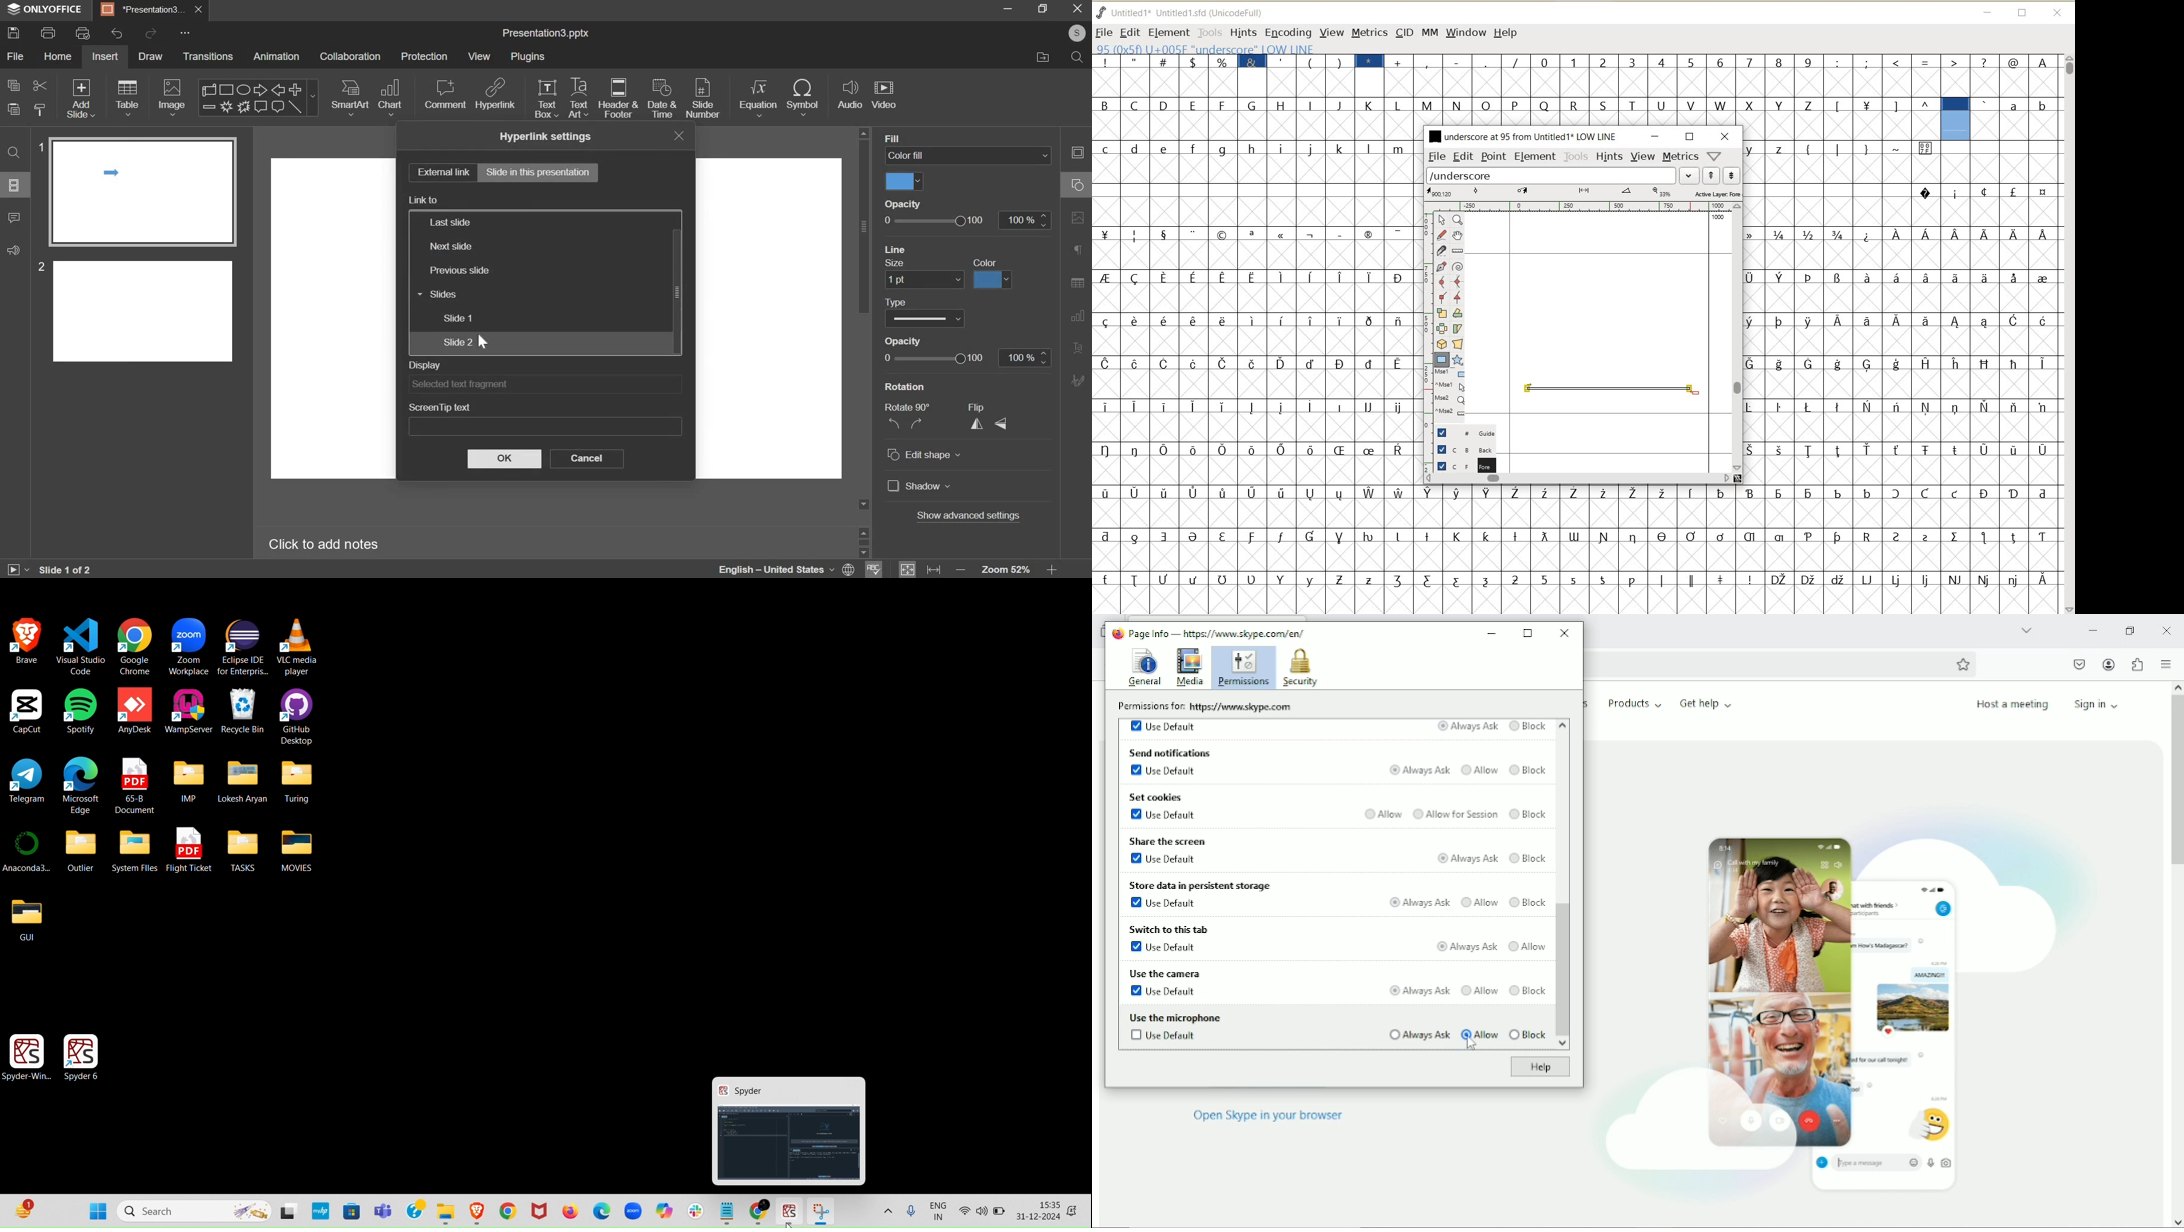  I want to click on minimize, so click(1008, 8).